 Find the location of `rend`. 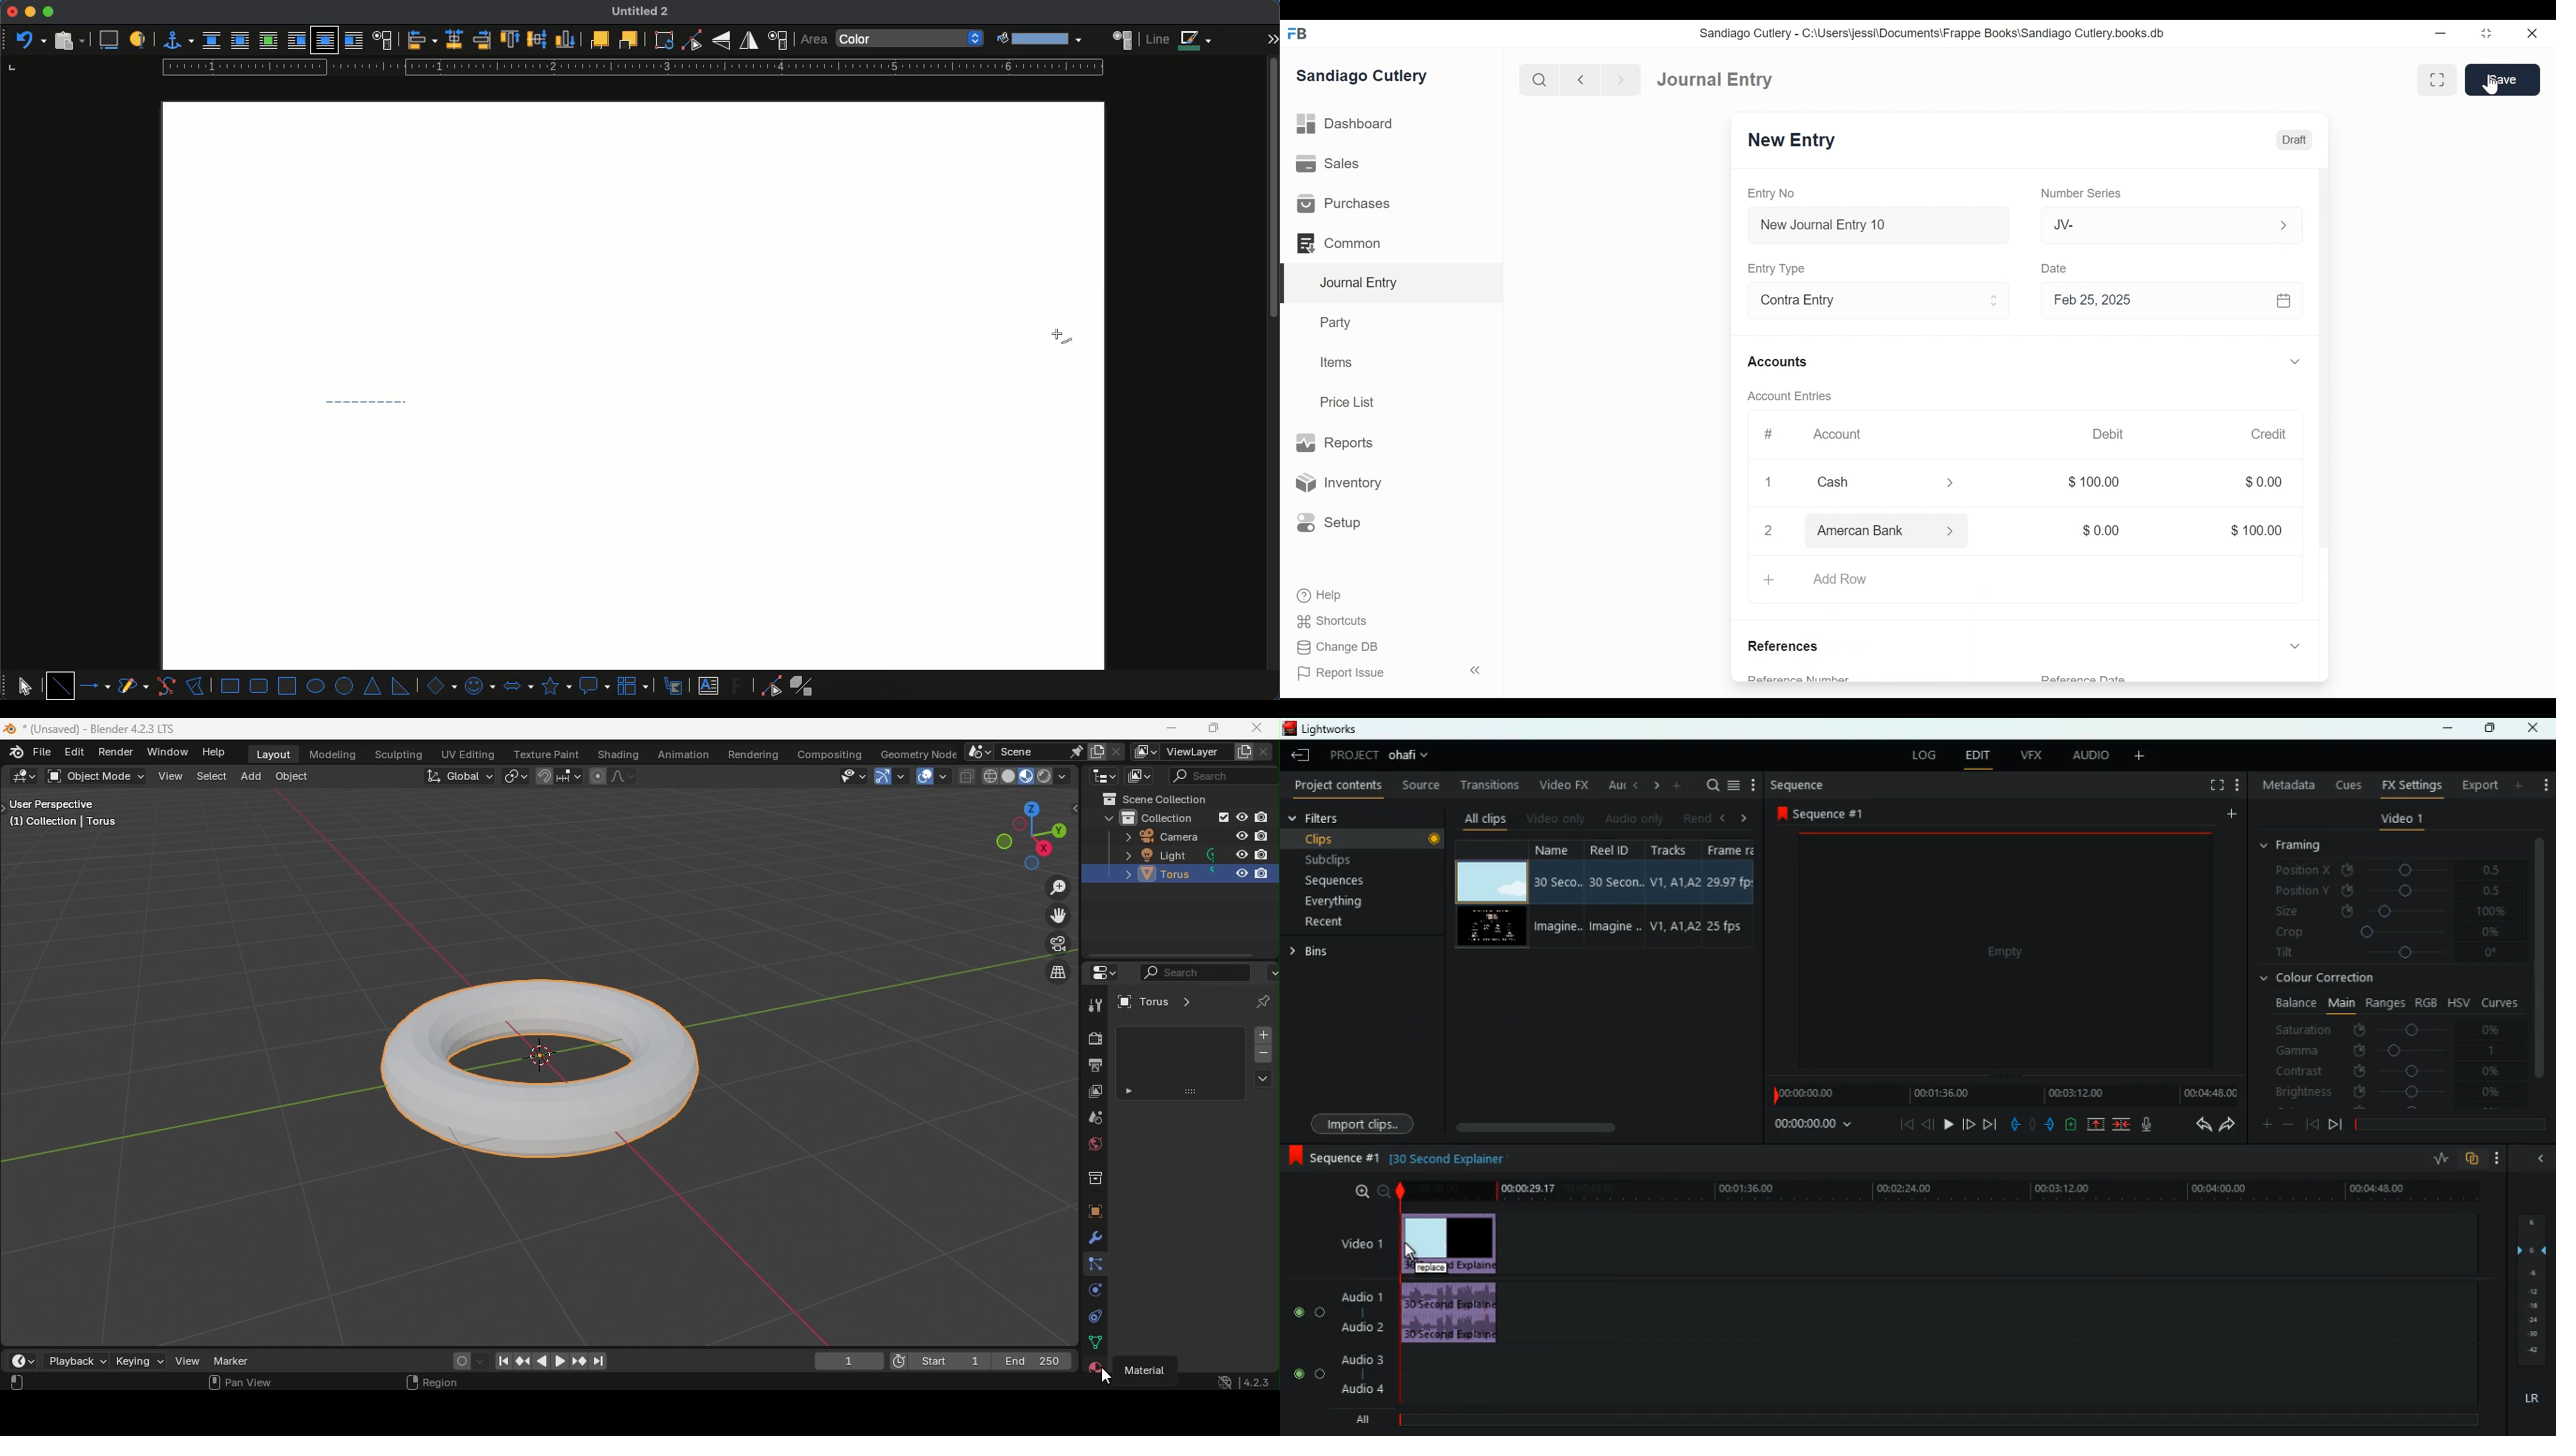

rend is located at coordinates (1695, 817).